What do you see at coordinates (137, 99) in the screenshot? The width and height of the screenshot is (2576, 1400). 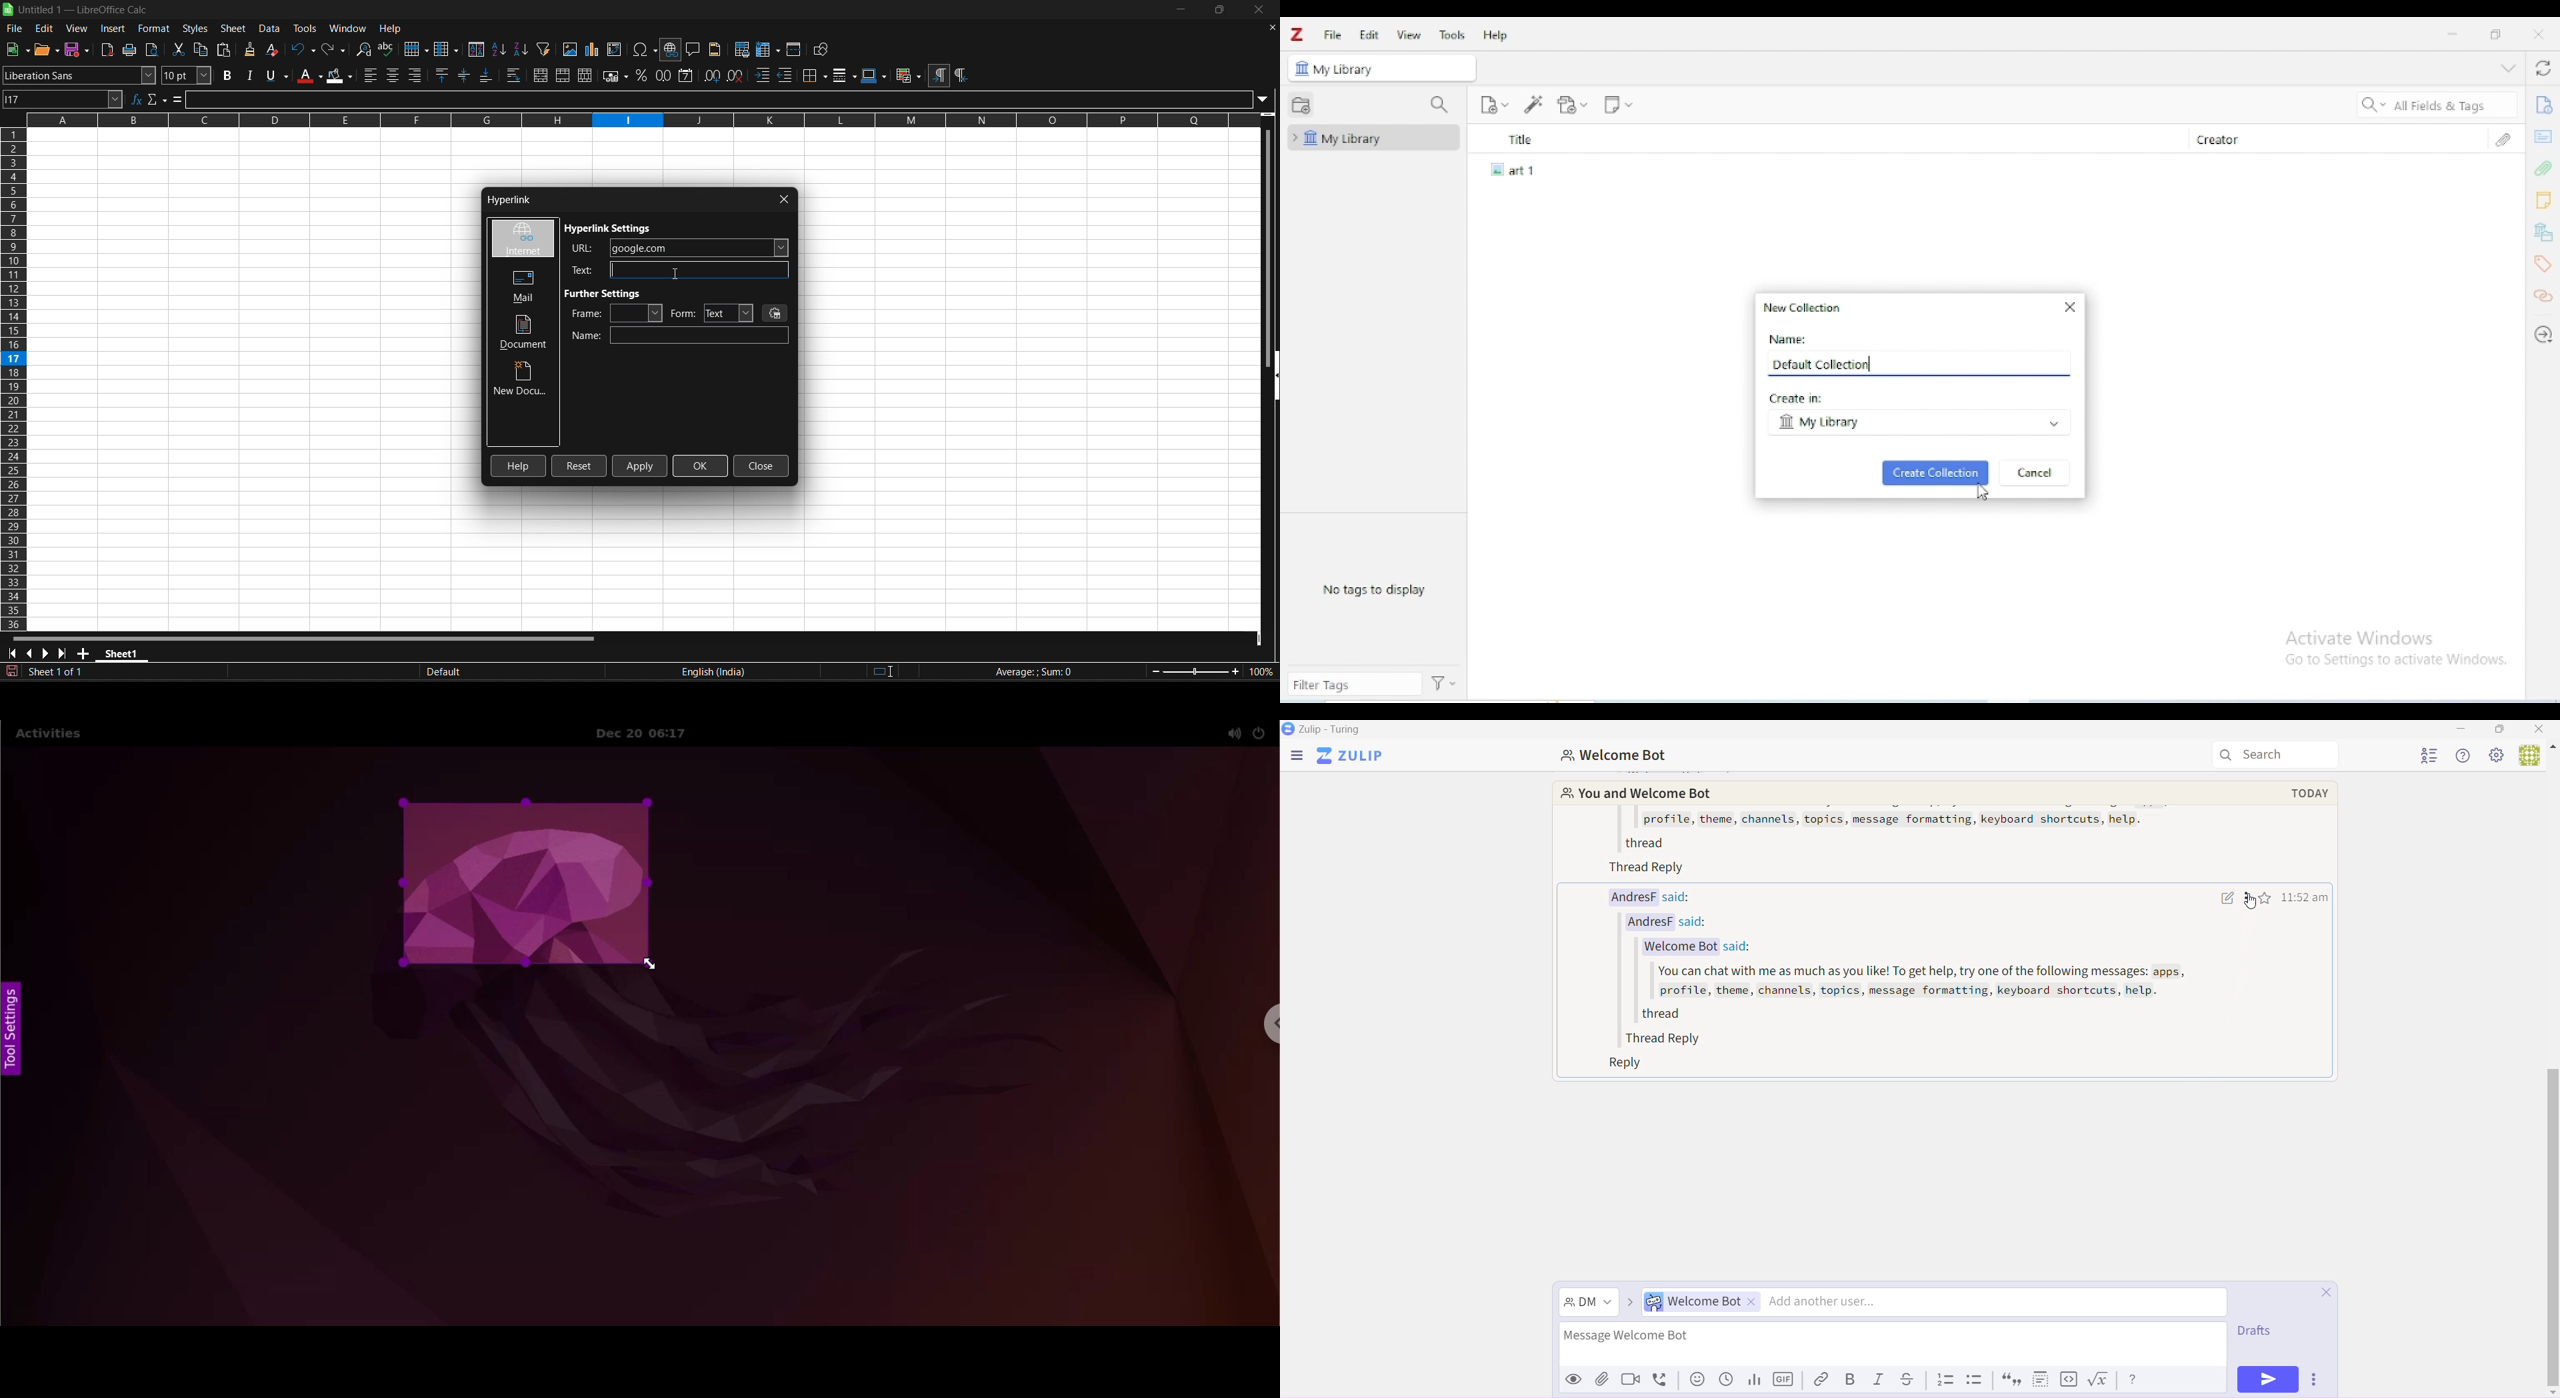 I see `function wizard` at bounding box center [137, 99].